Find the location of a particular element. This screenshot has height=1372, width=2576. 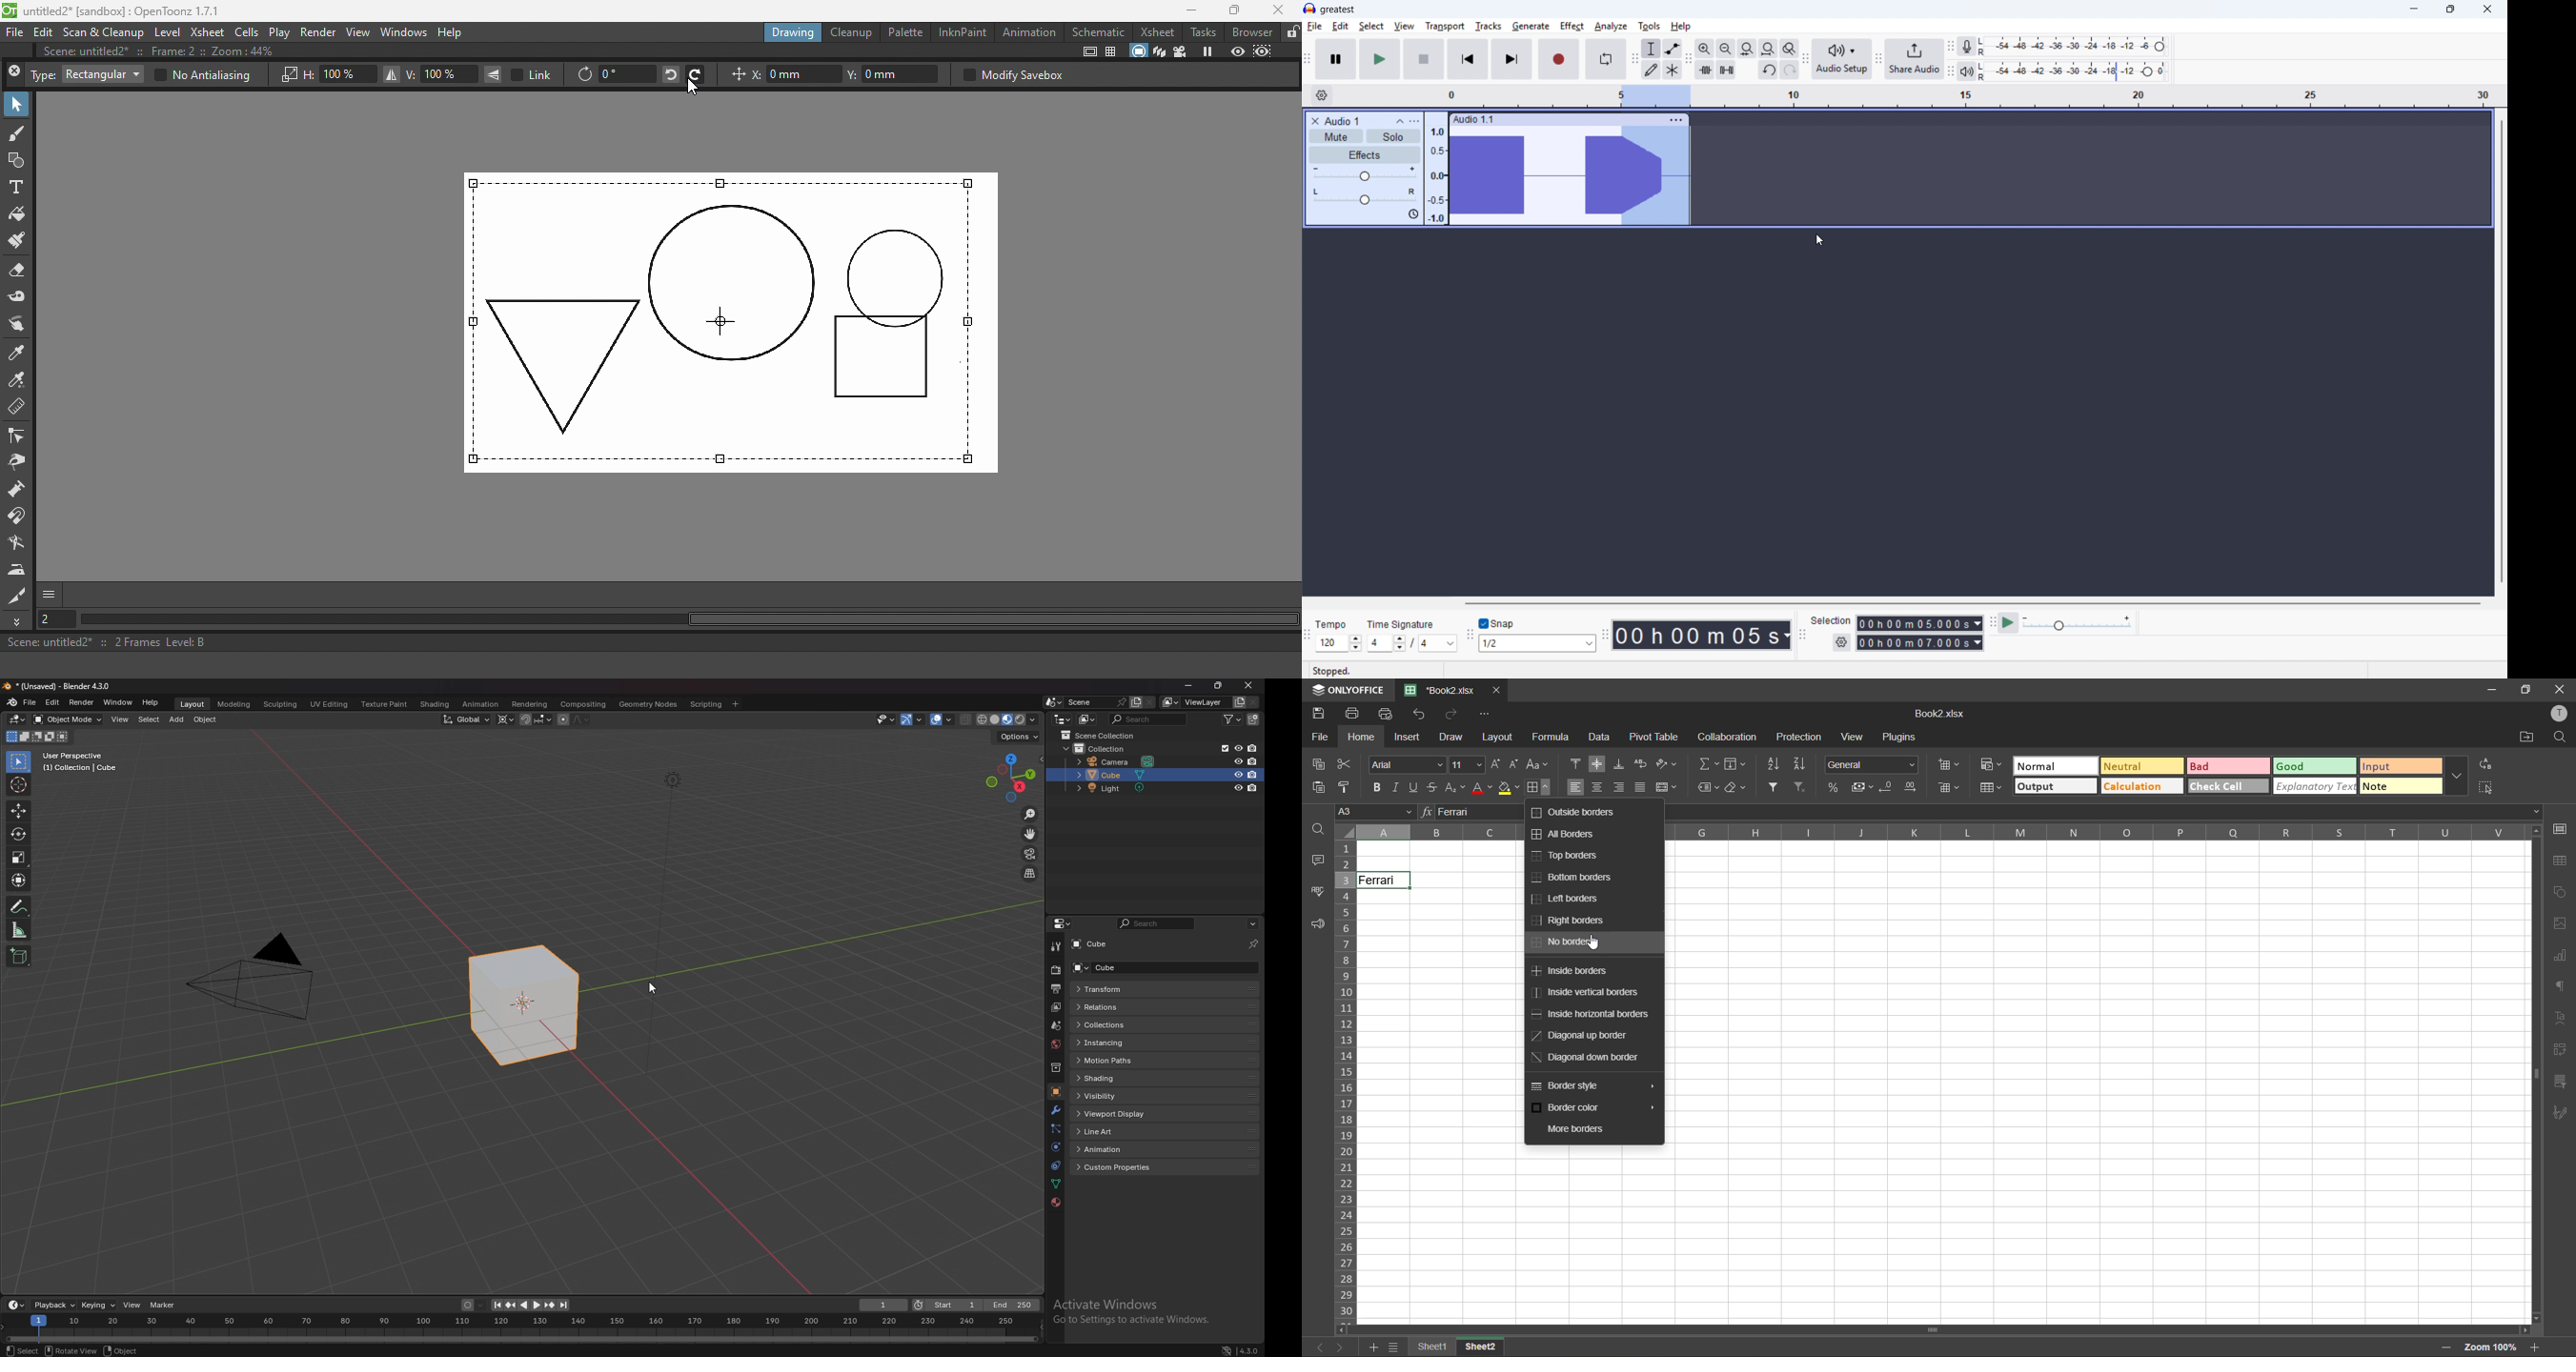

Safe area is located at coordinates (1088, 51).